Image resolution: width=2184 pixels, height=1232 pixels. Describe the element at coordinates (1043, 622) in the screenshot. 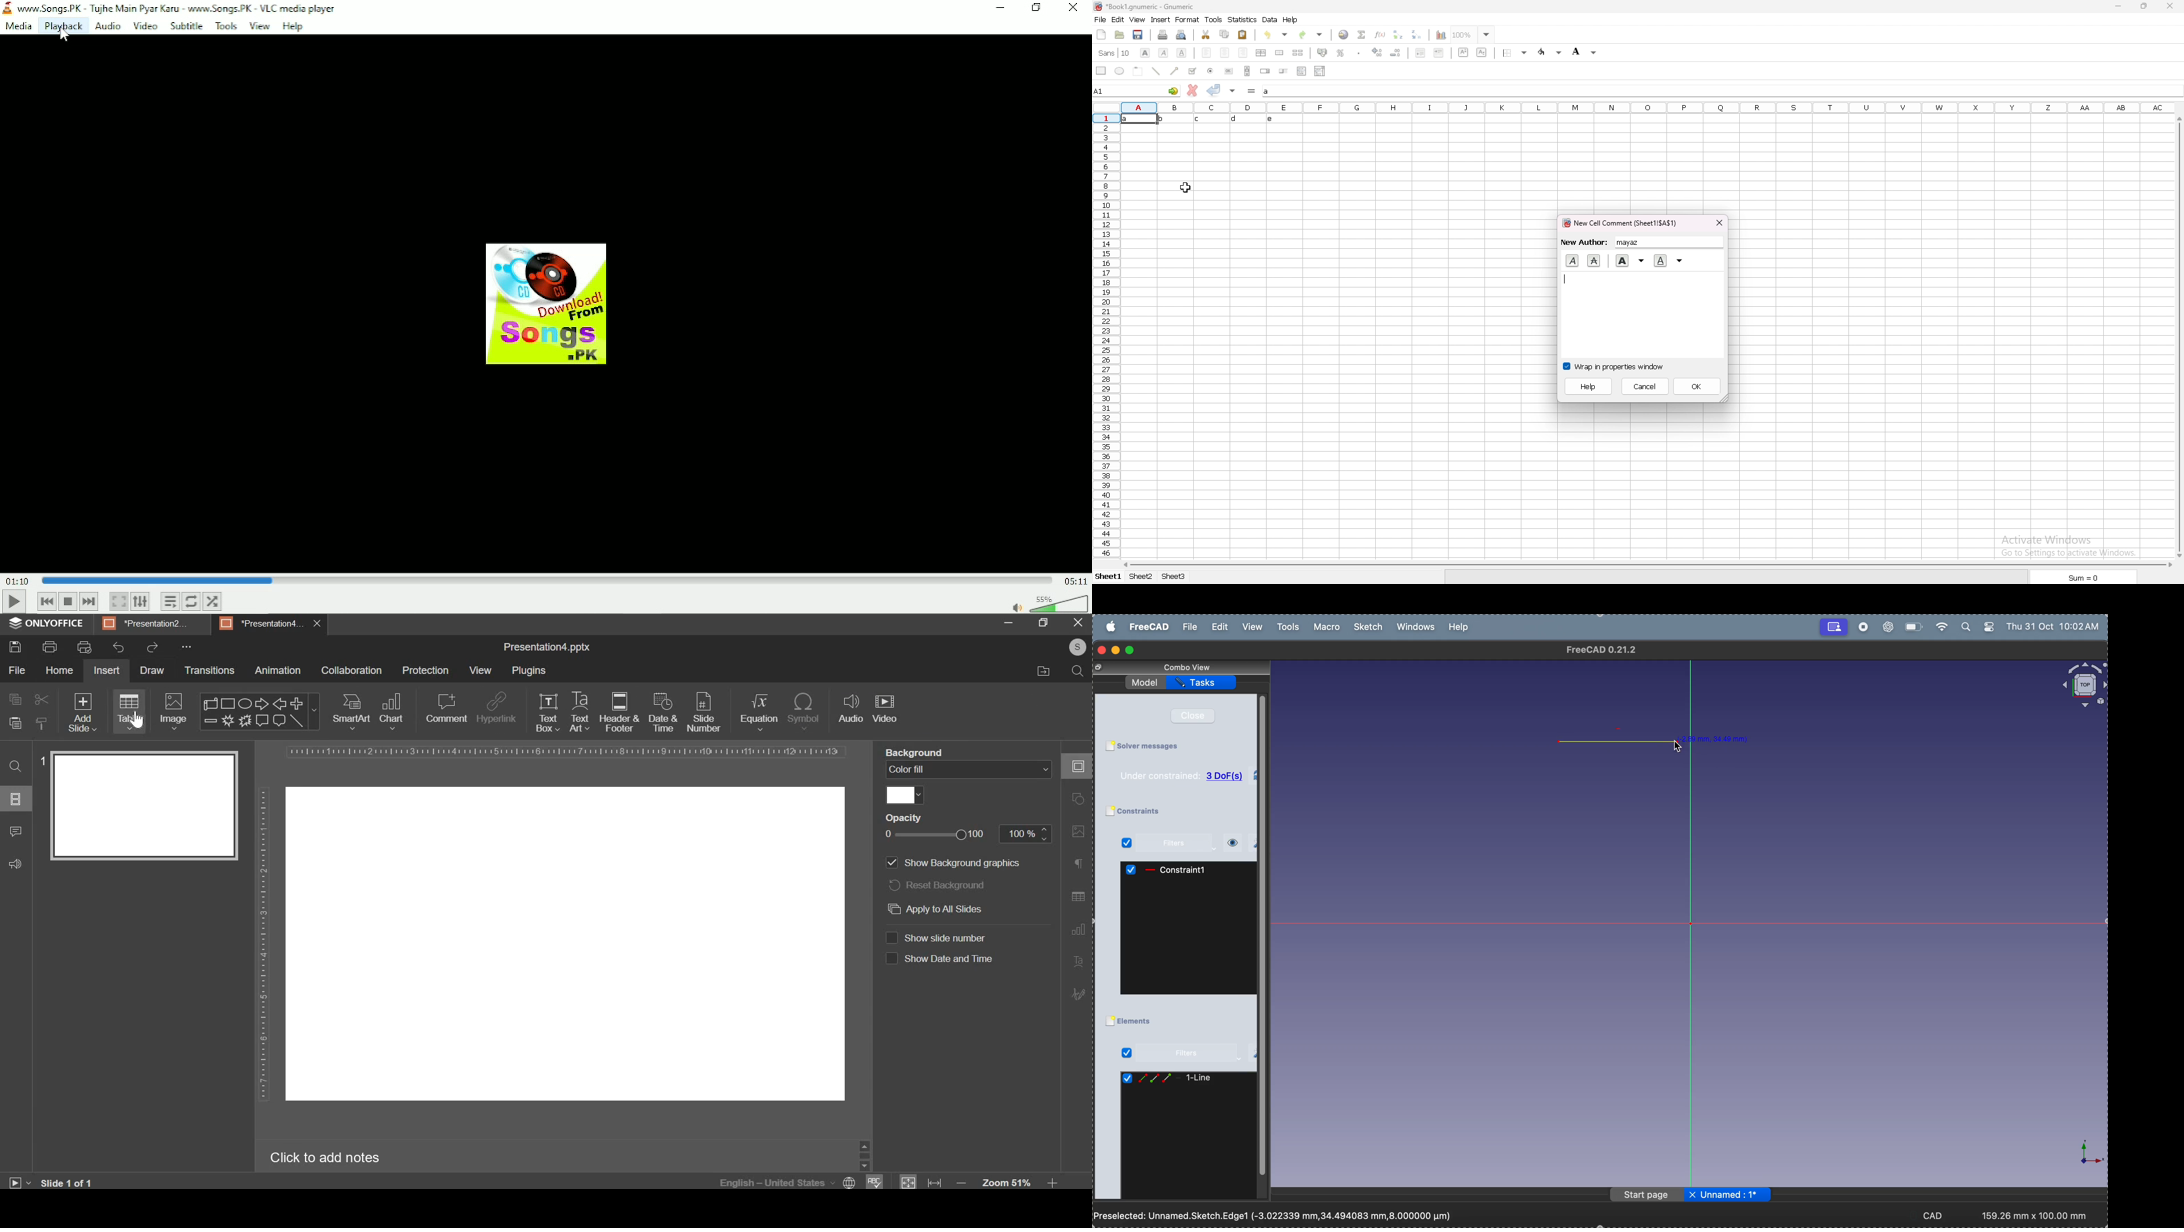

I see `restore down` at that location.